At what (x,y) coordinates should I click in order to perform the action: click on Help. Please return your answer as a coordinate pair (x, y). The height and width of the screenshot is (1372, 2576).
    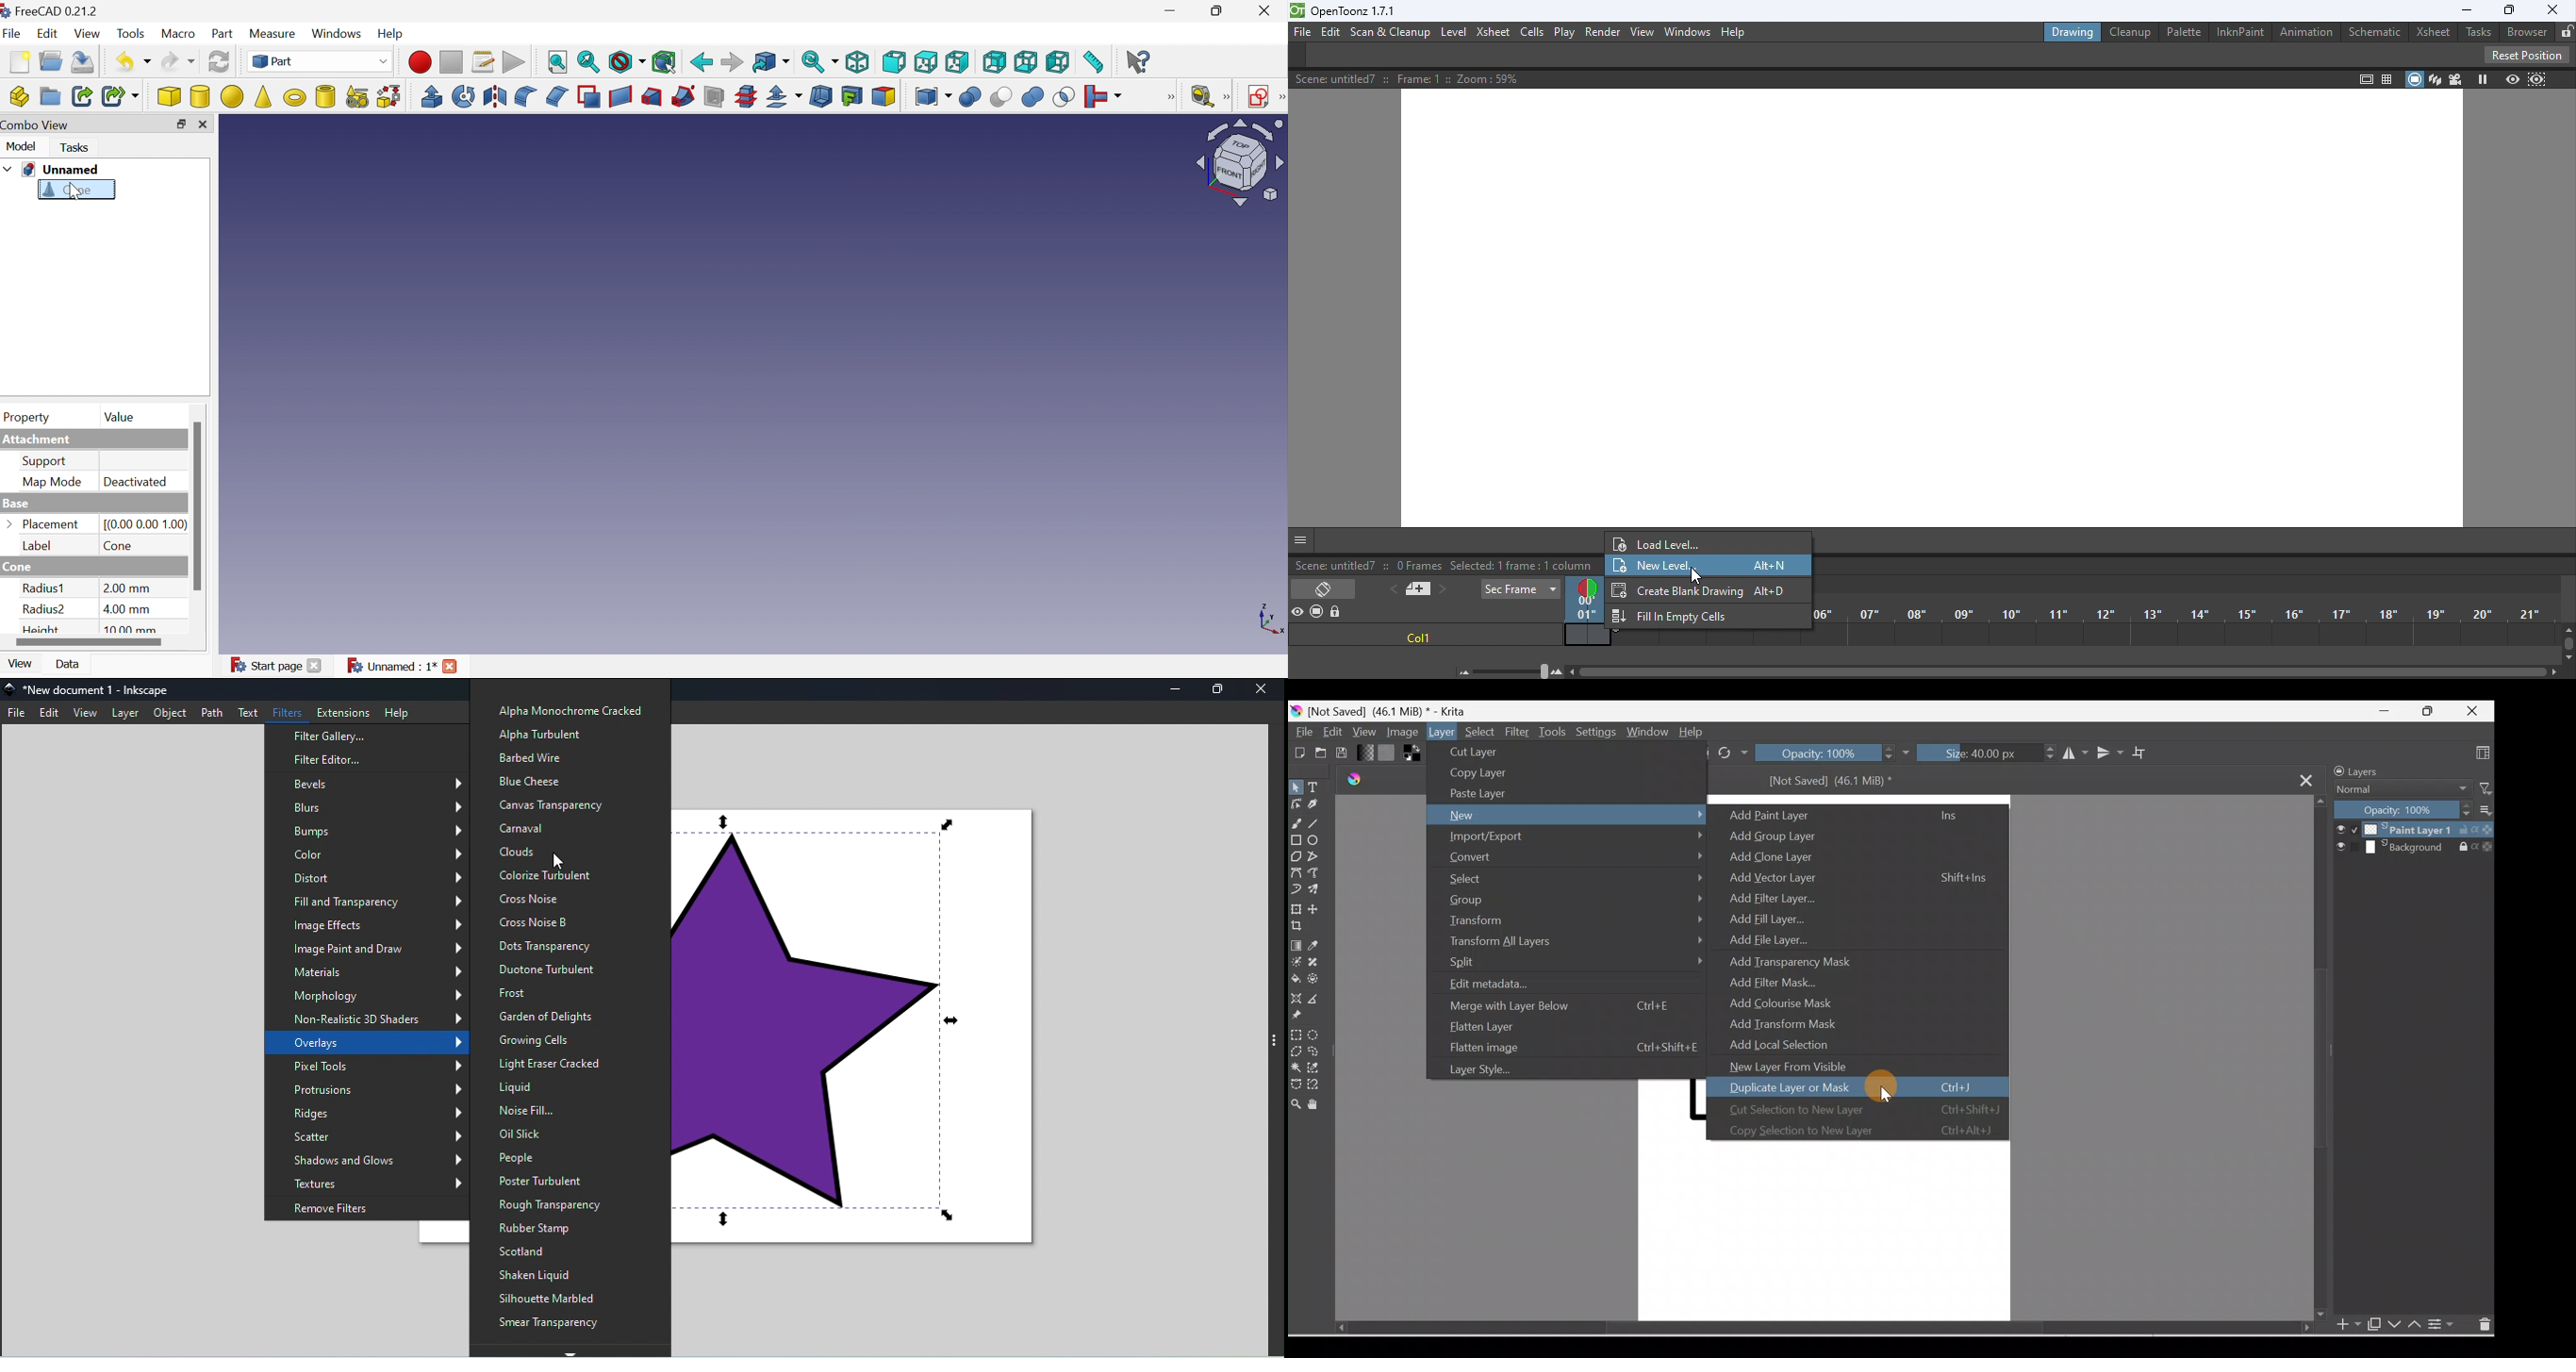
    Looking at the image, I should click on (1738, 34).